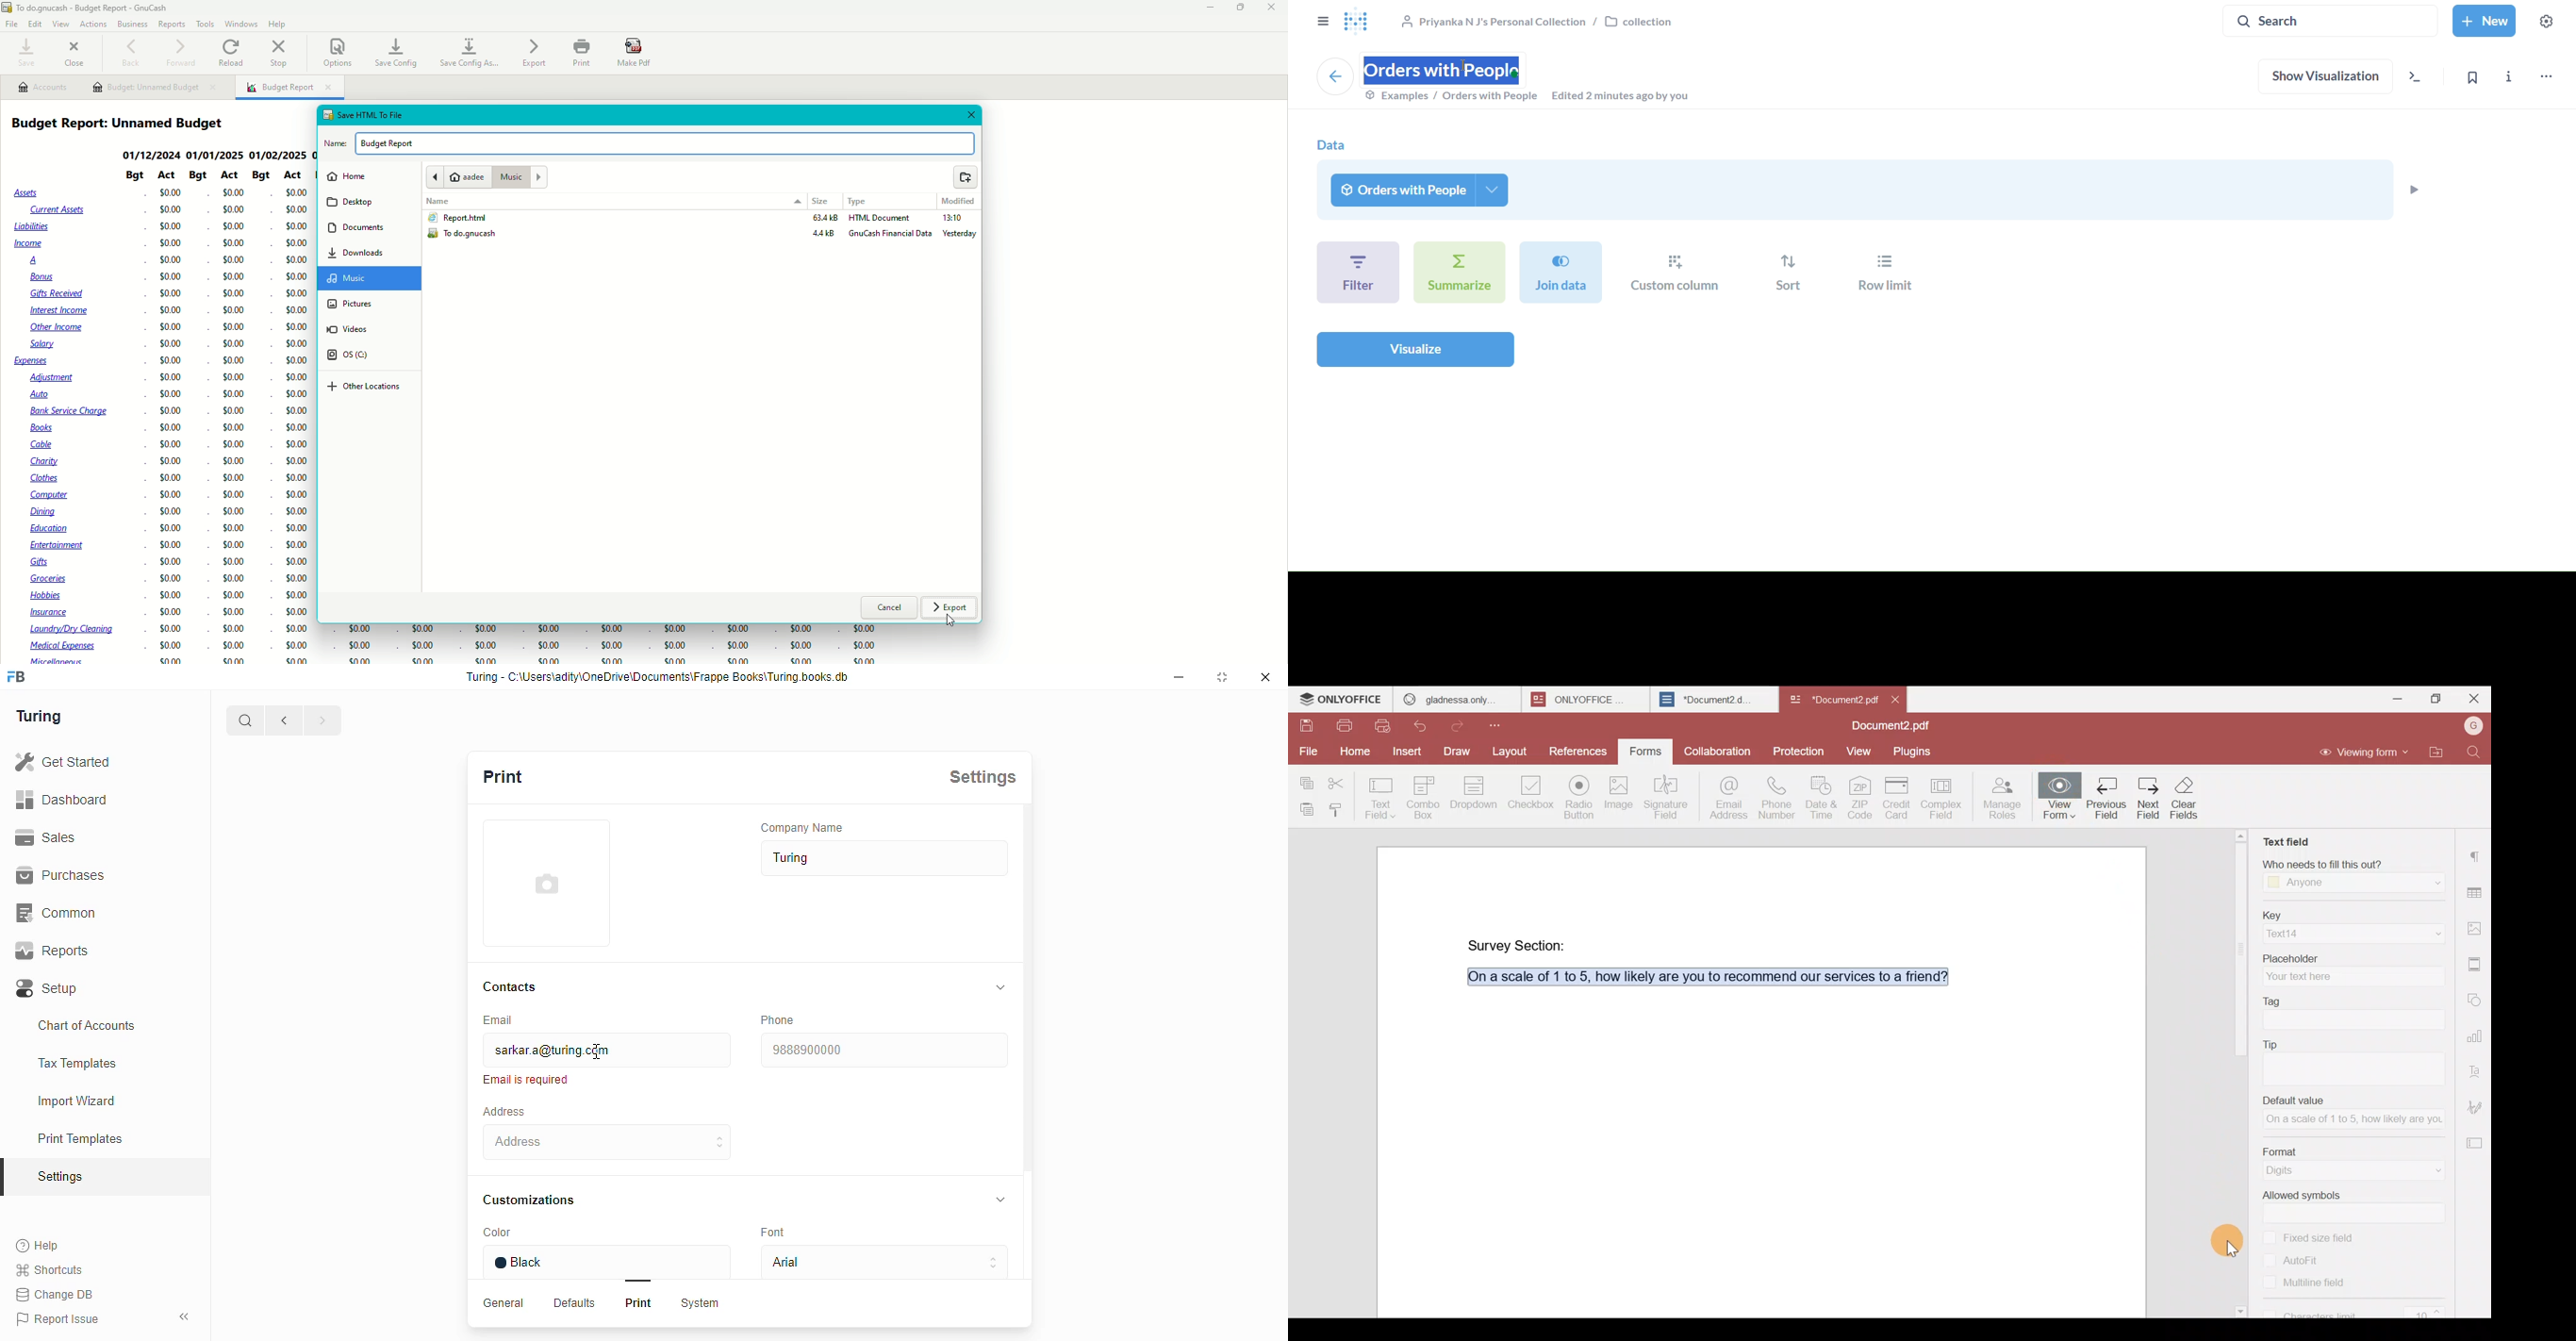  I want to click on *Document2 pd, so click(1831, 699).